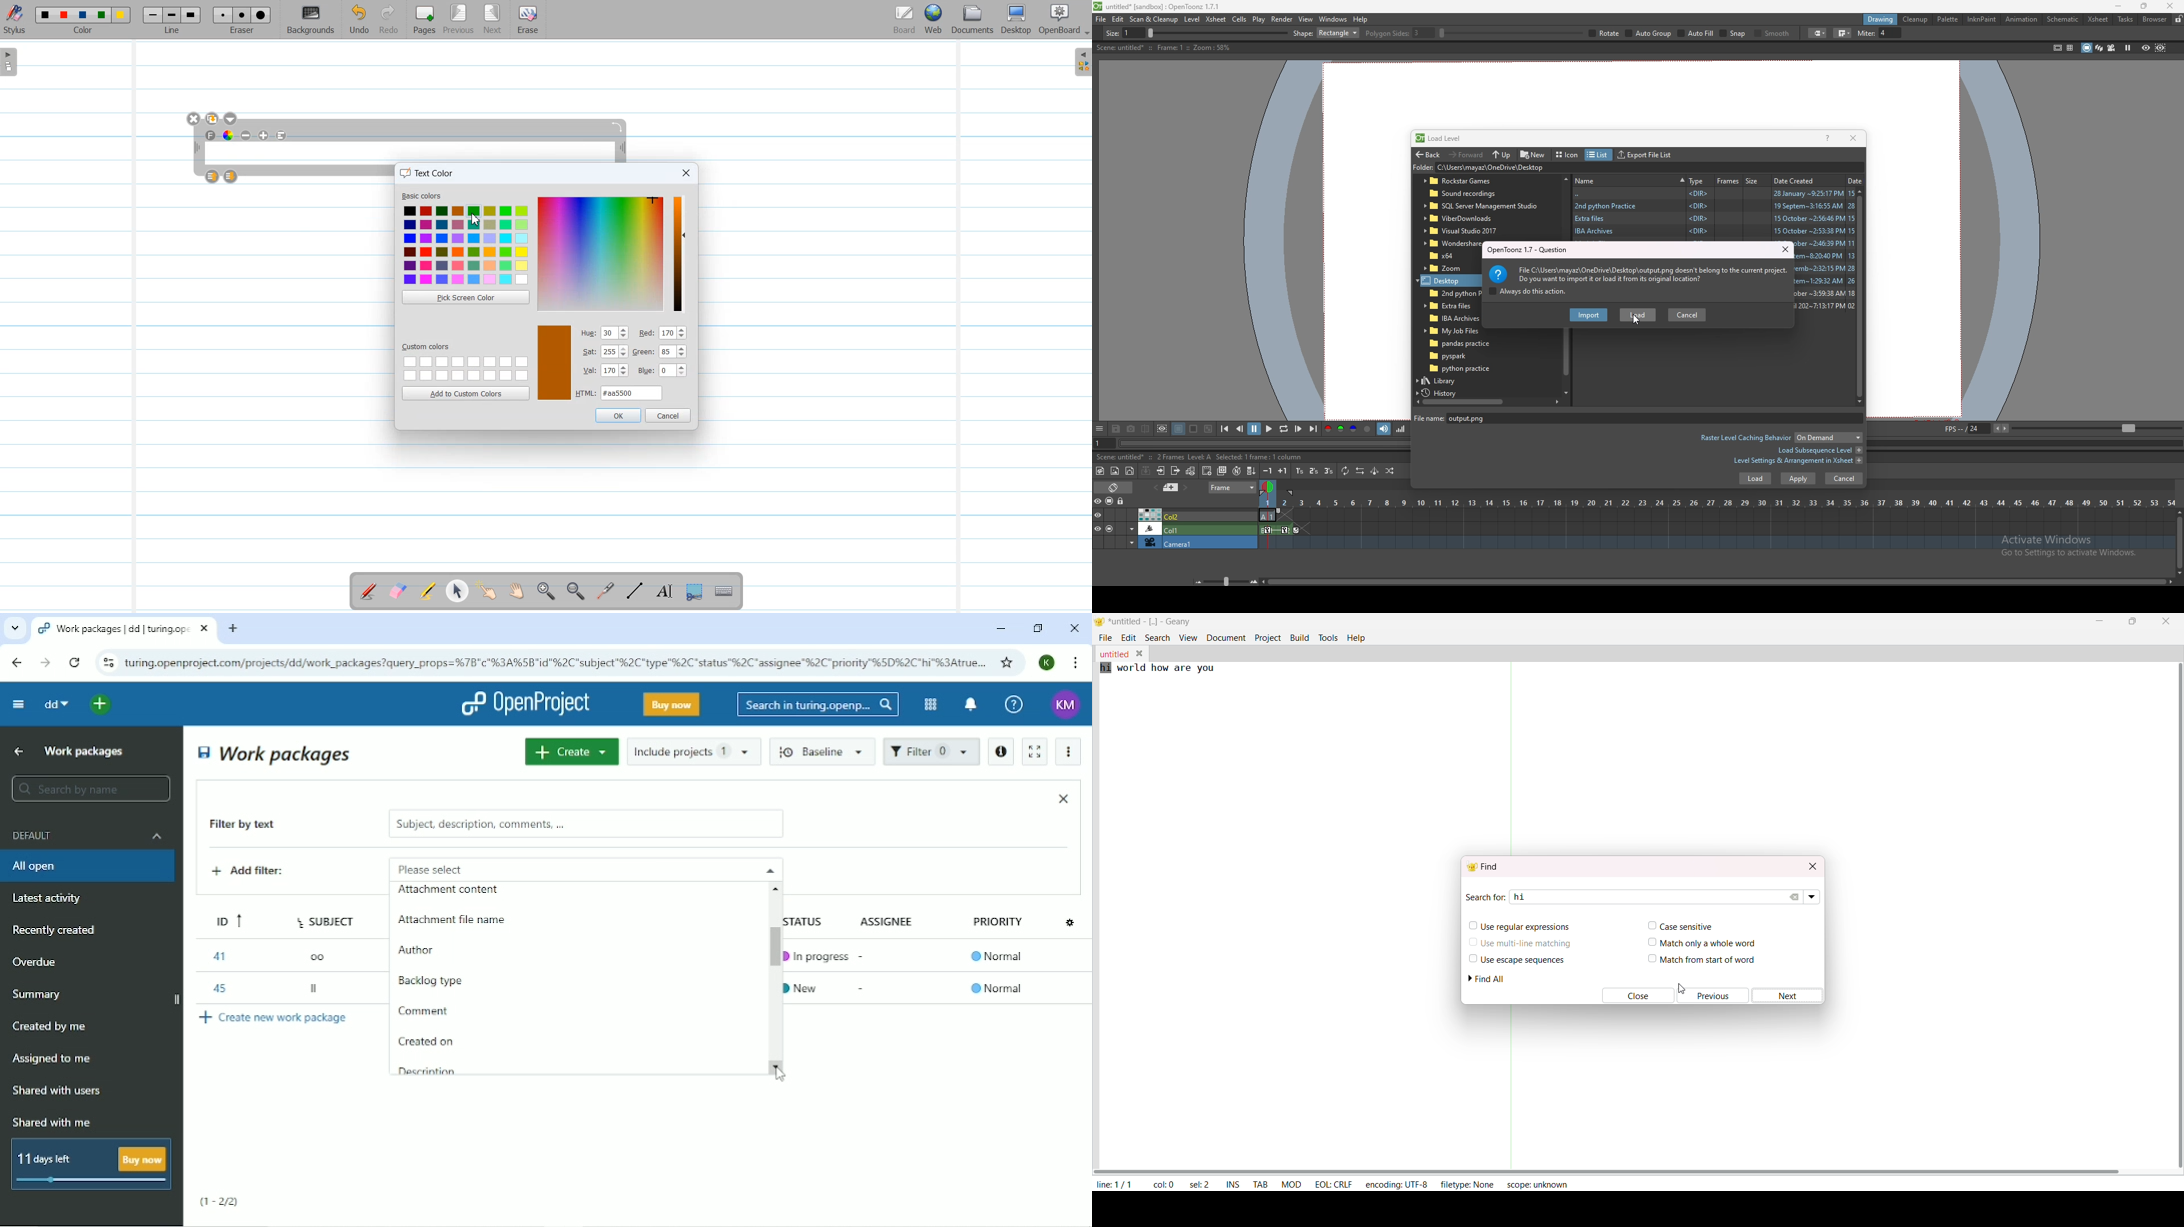 The width and height of the screenshot is (2184, 1232). Describe the element at coordinates (457, 592) in the screenshot. I see `Select and modify Object` at that location.